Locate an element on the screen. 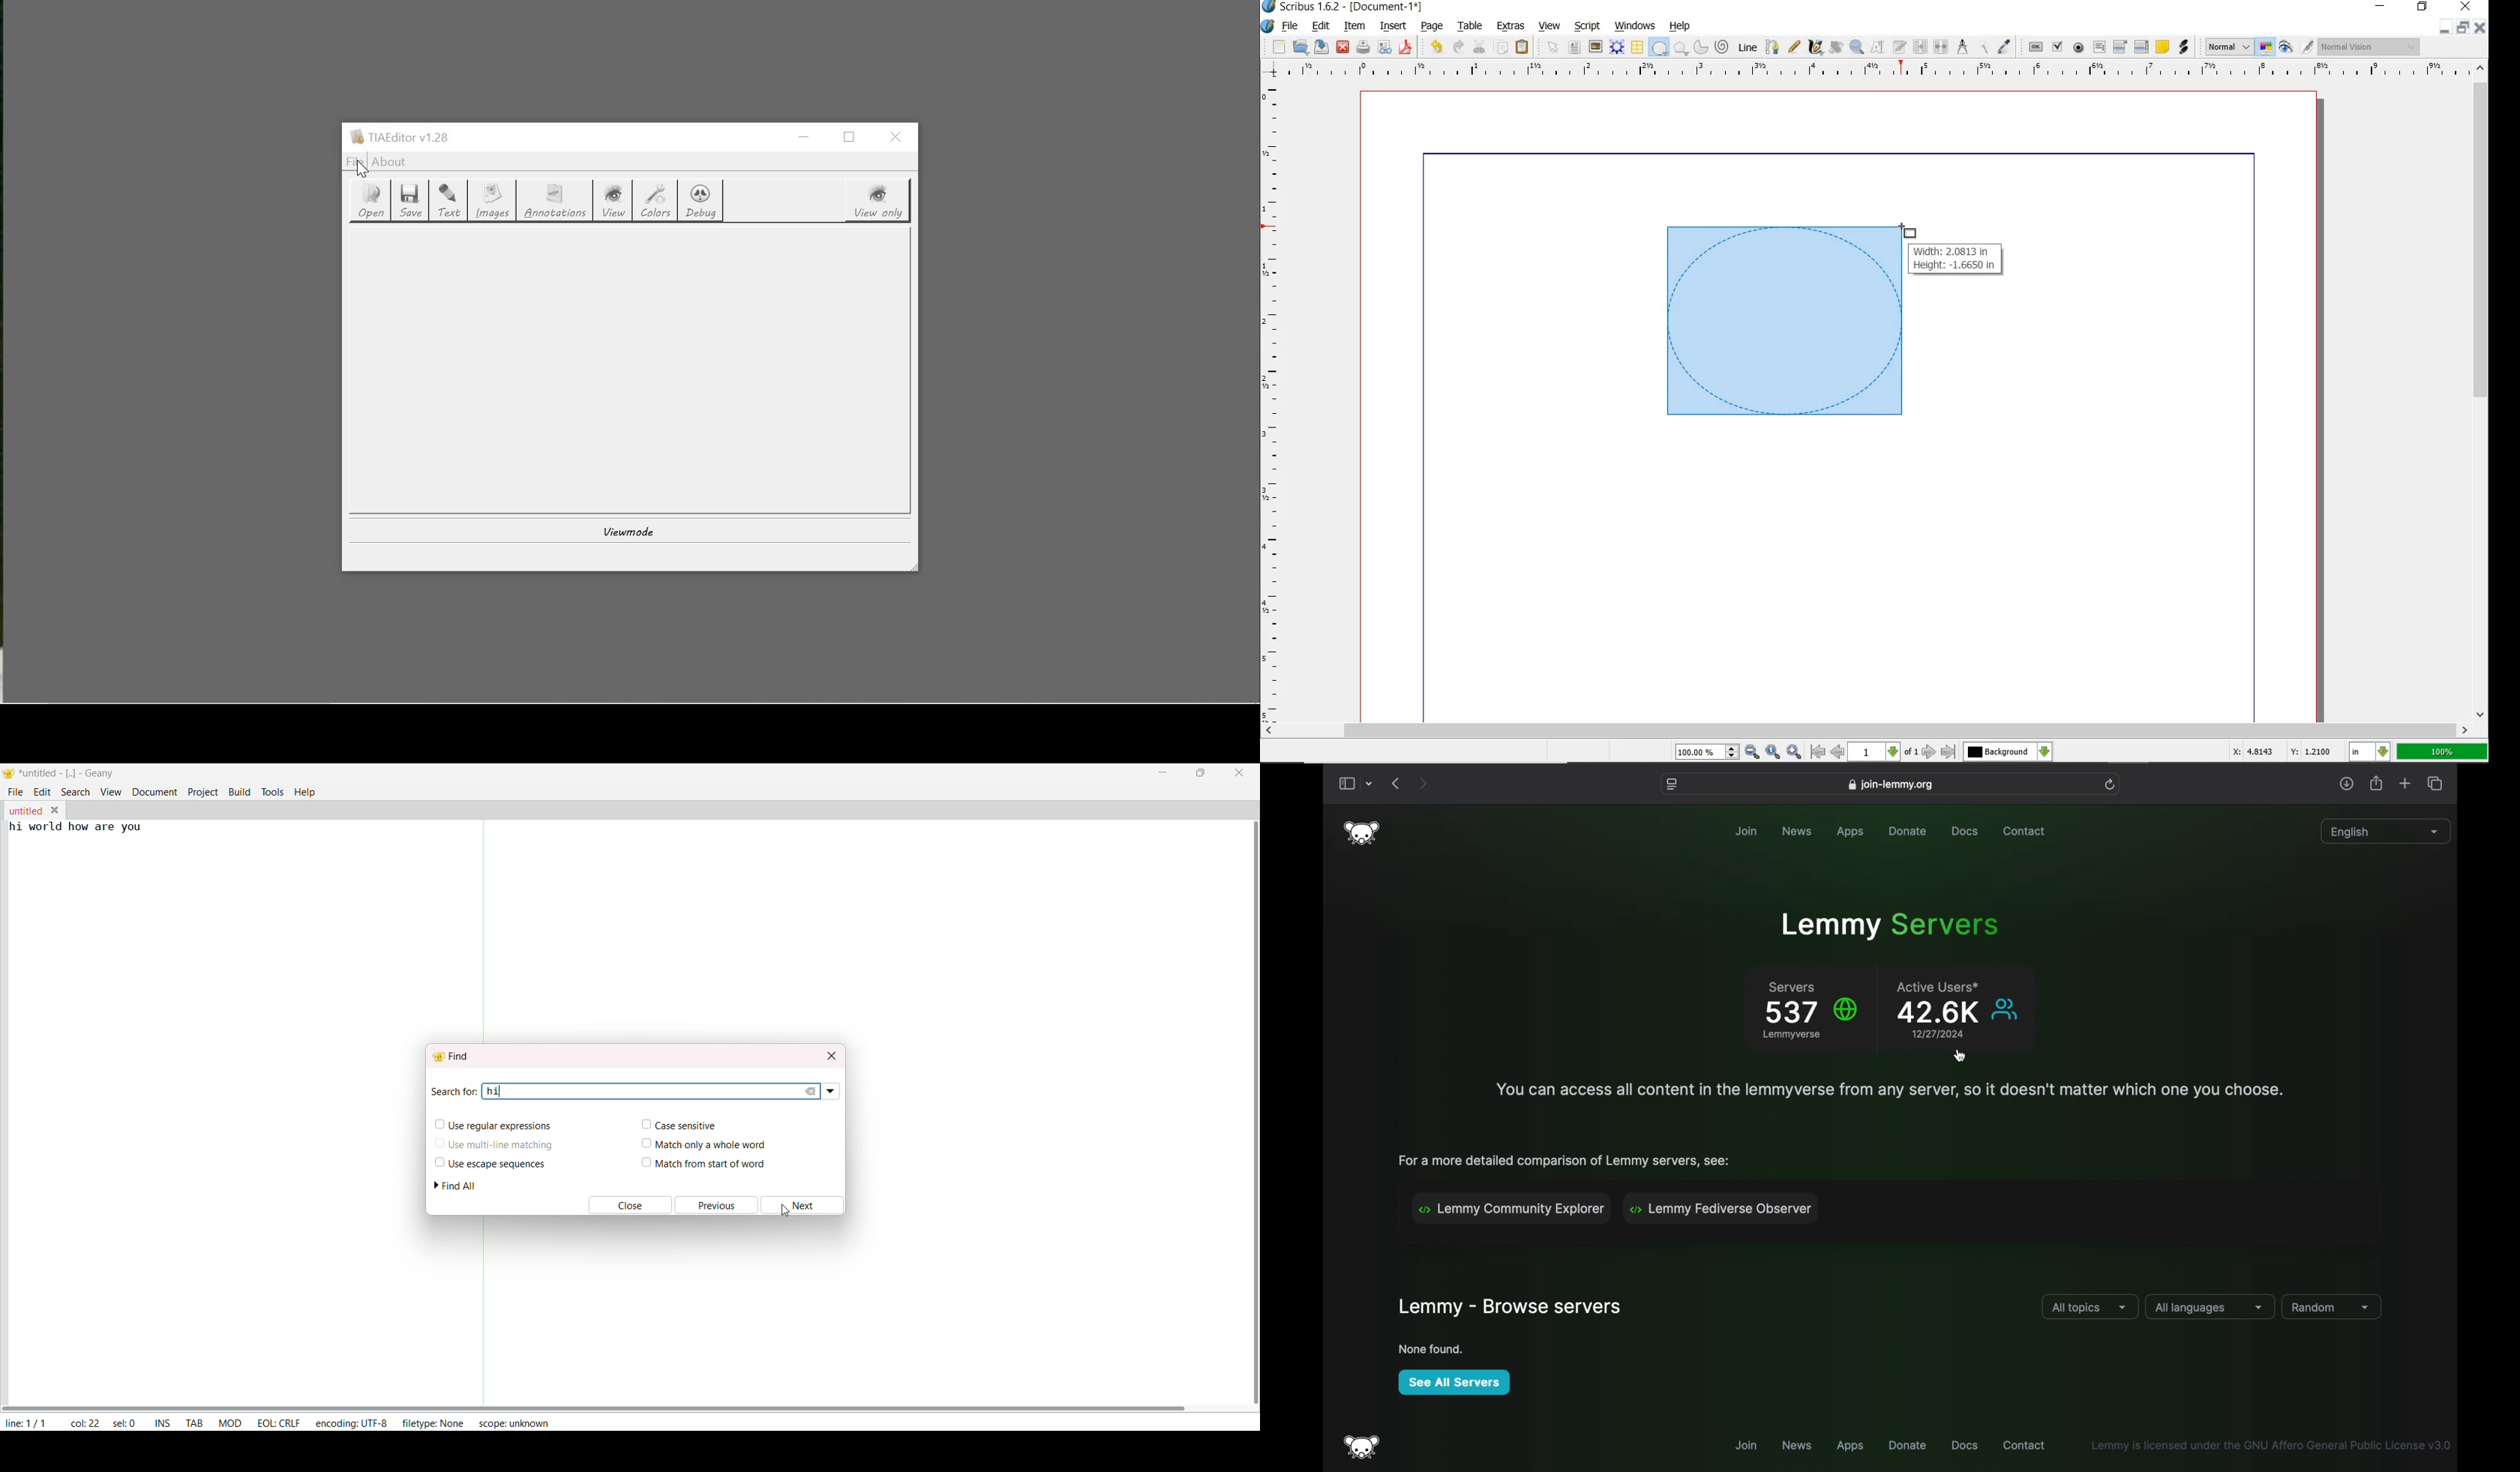 The image size is (2520, 1484). use regular expression is located at coordinates (495, 1124).